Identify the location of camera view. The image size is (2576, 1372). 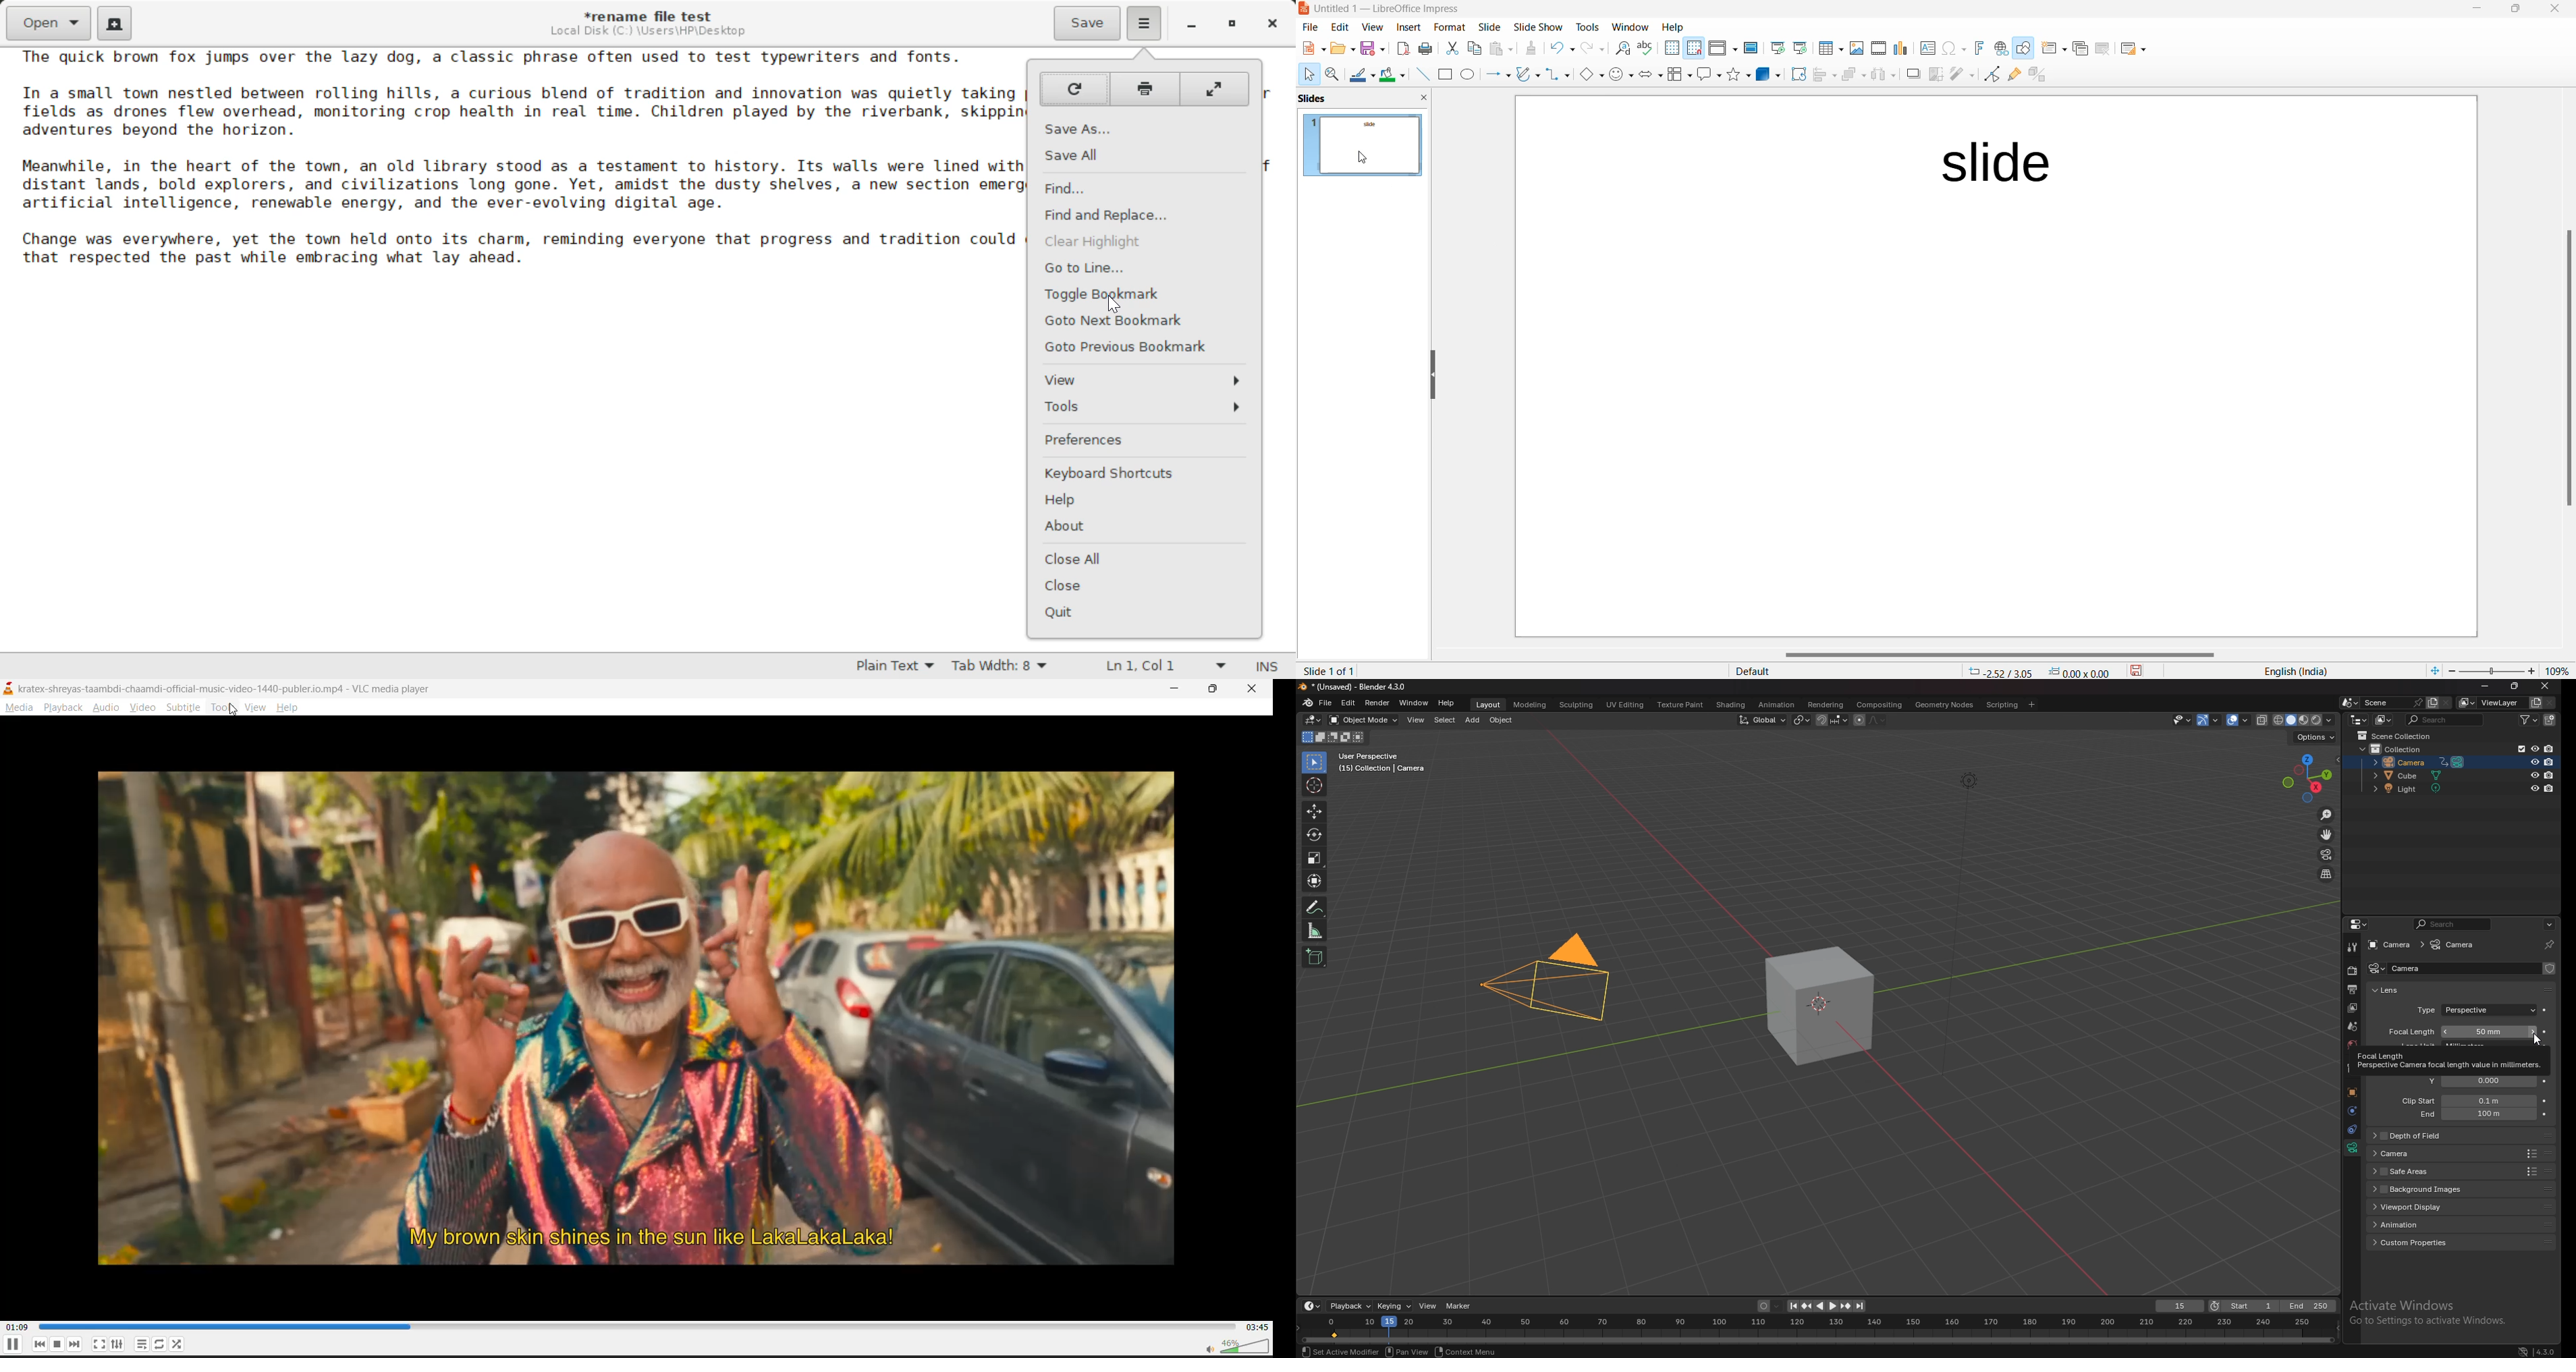
(2327, 854).